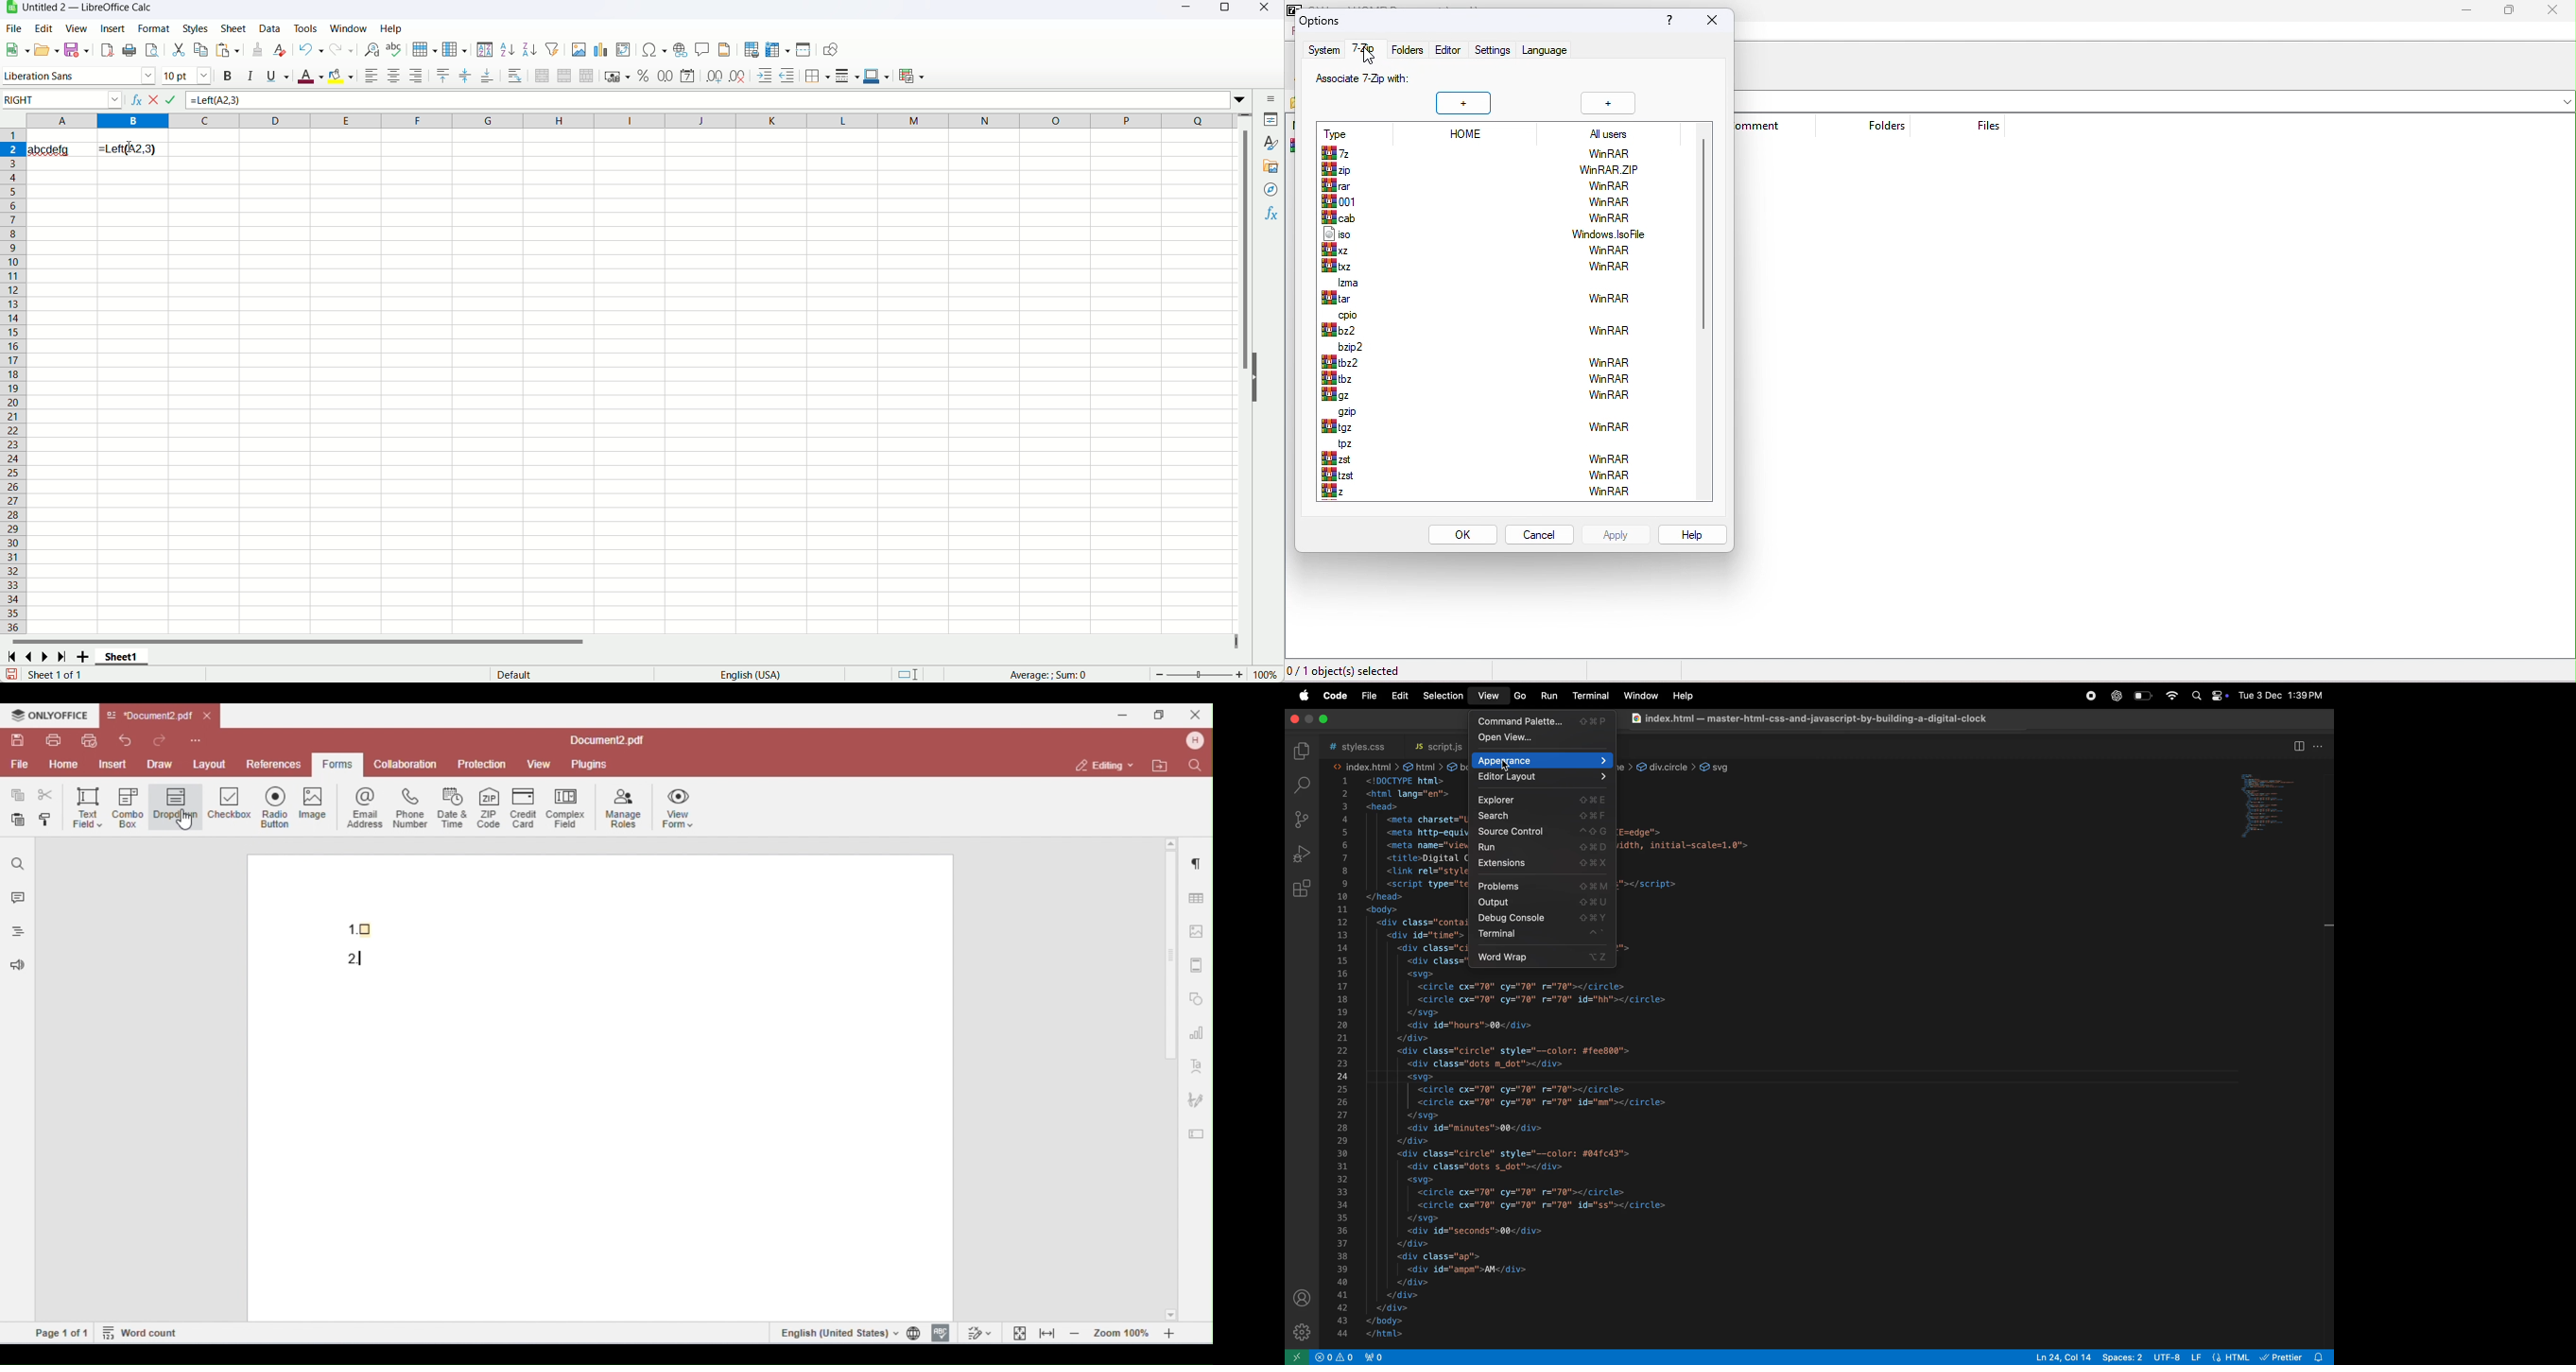 This screenshot has height=1372, width=2576. What do you see at coordinates (393, 75) in the screenshot?
I see `align center` at bounding box center [393, 75].